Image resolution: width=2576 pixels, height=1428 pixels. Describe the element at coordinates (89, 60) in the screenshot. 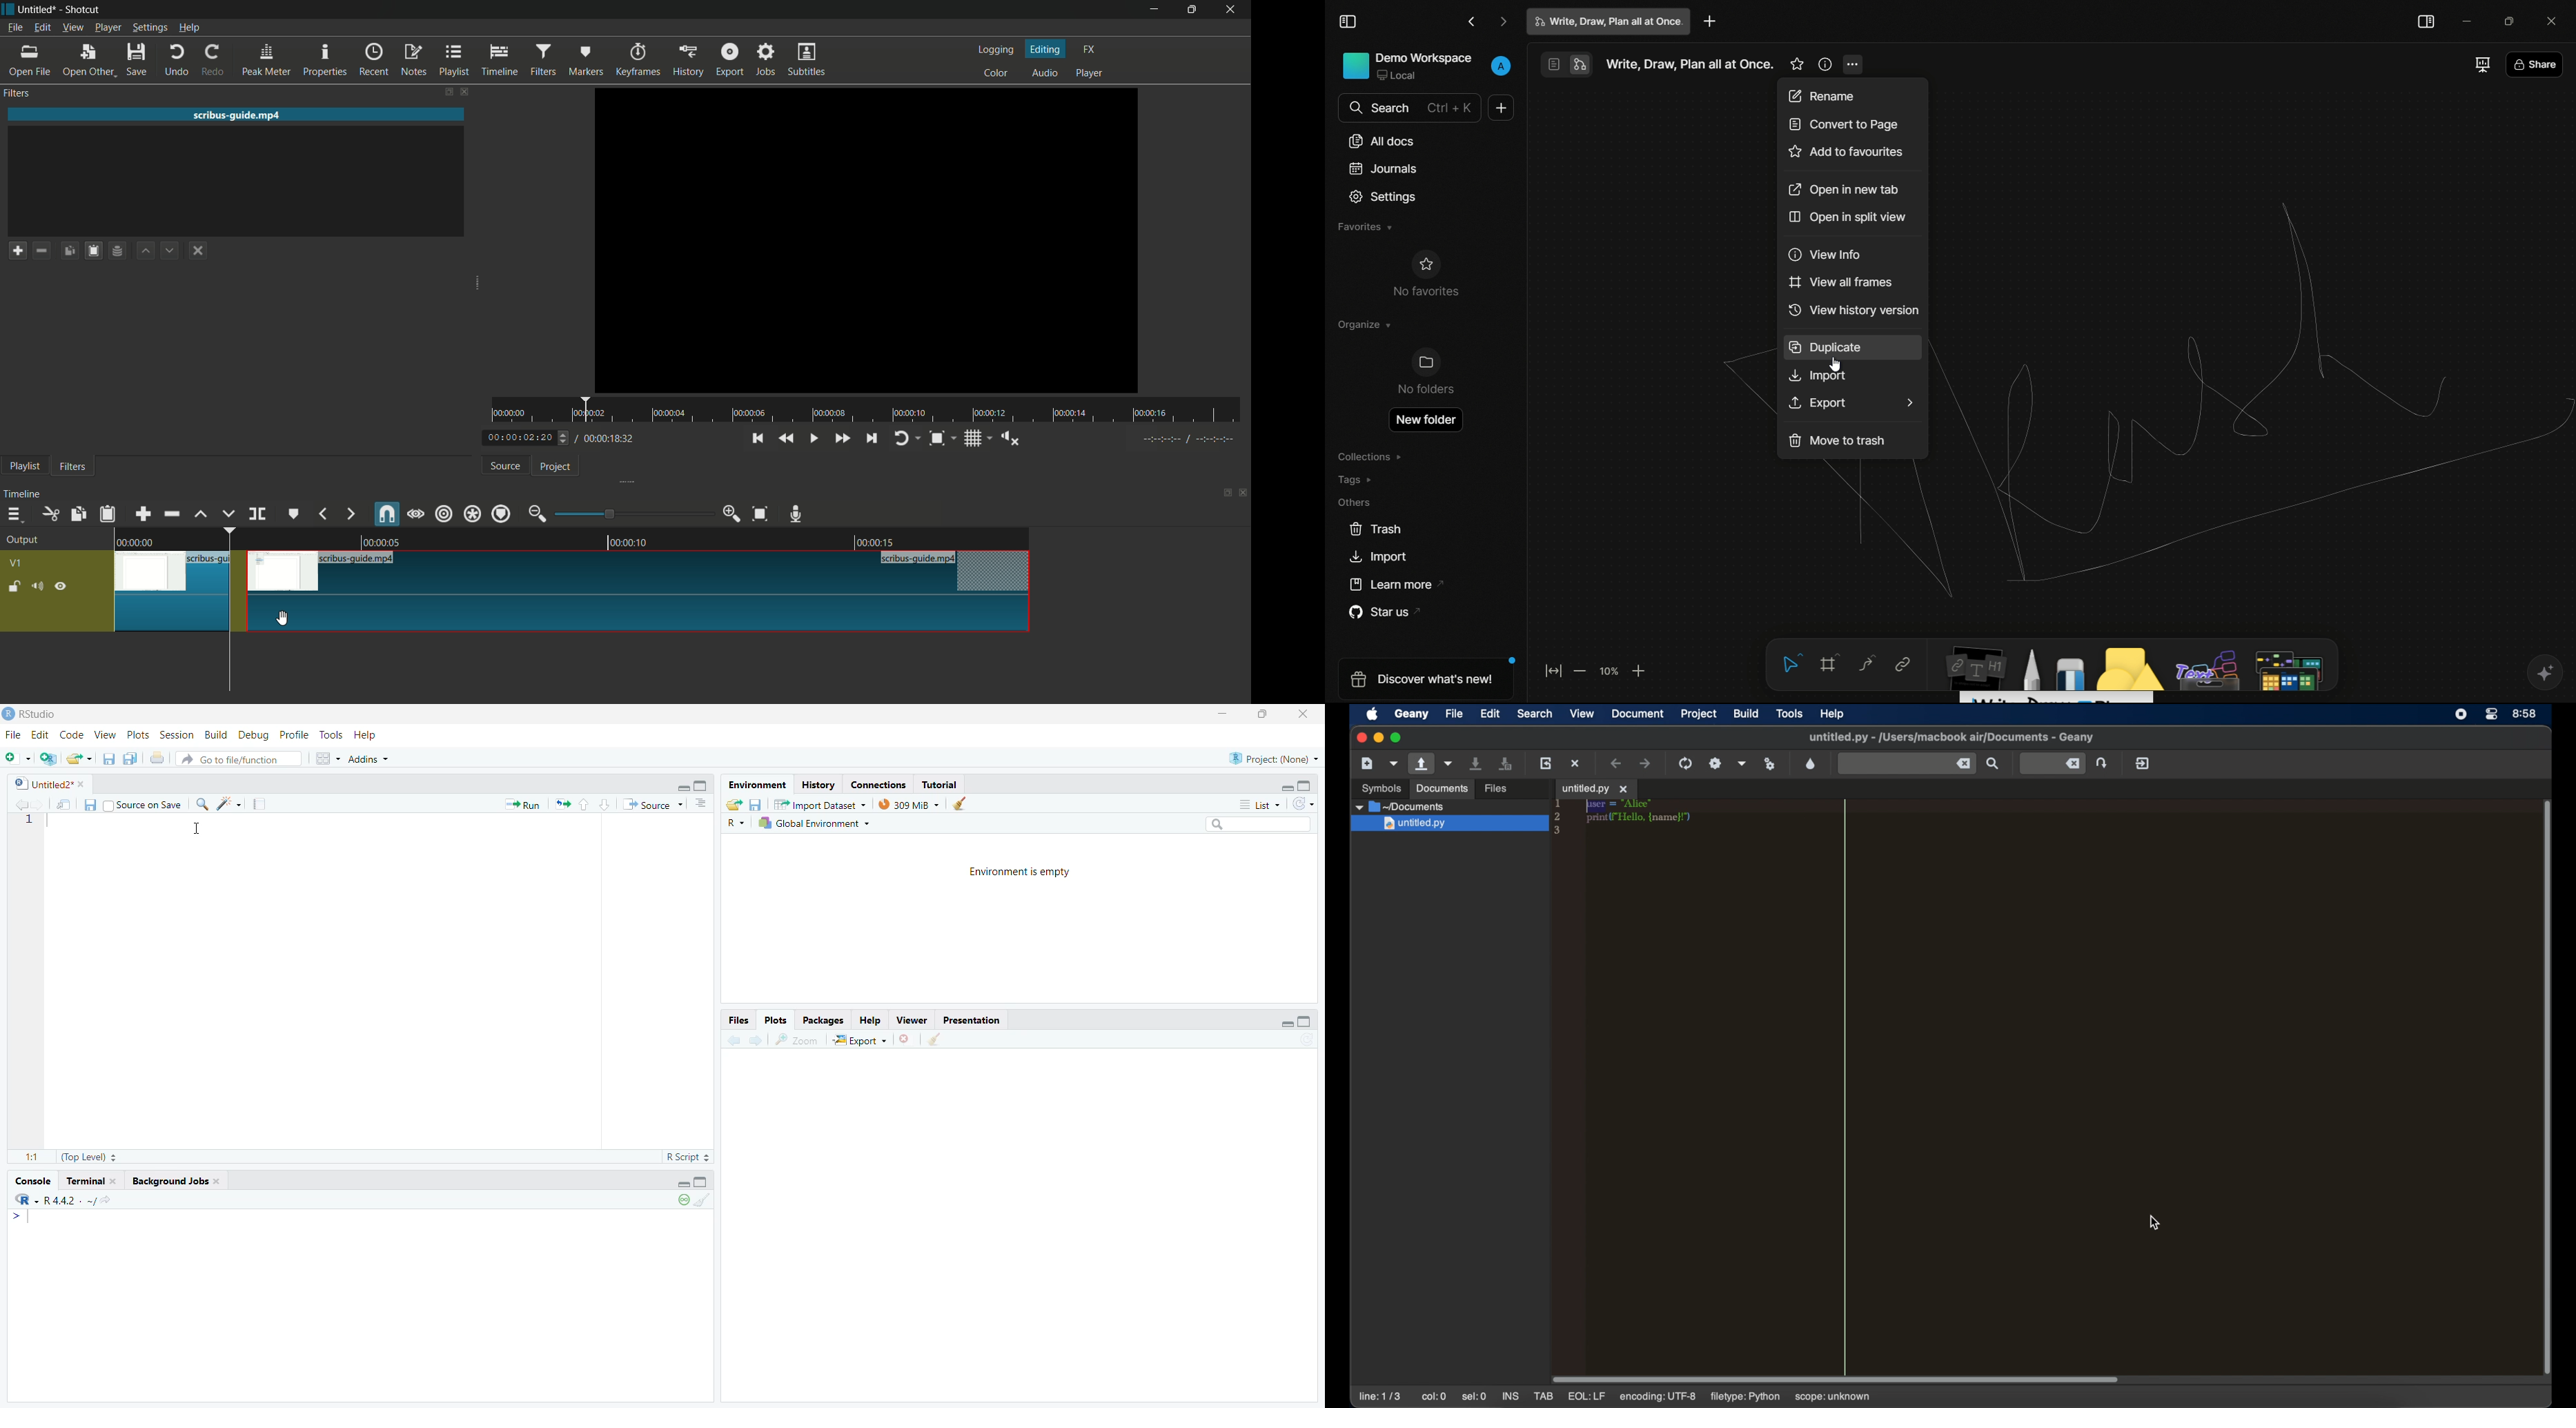

I see `open other` at that location.